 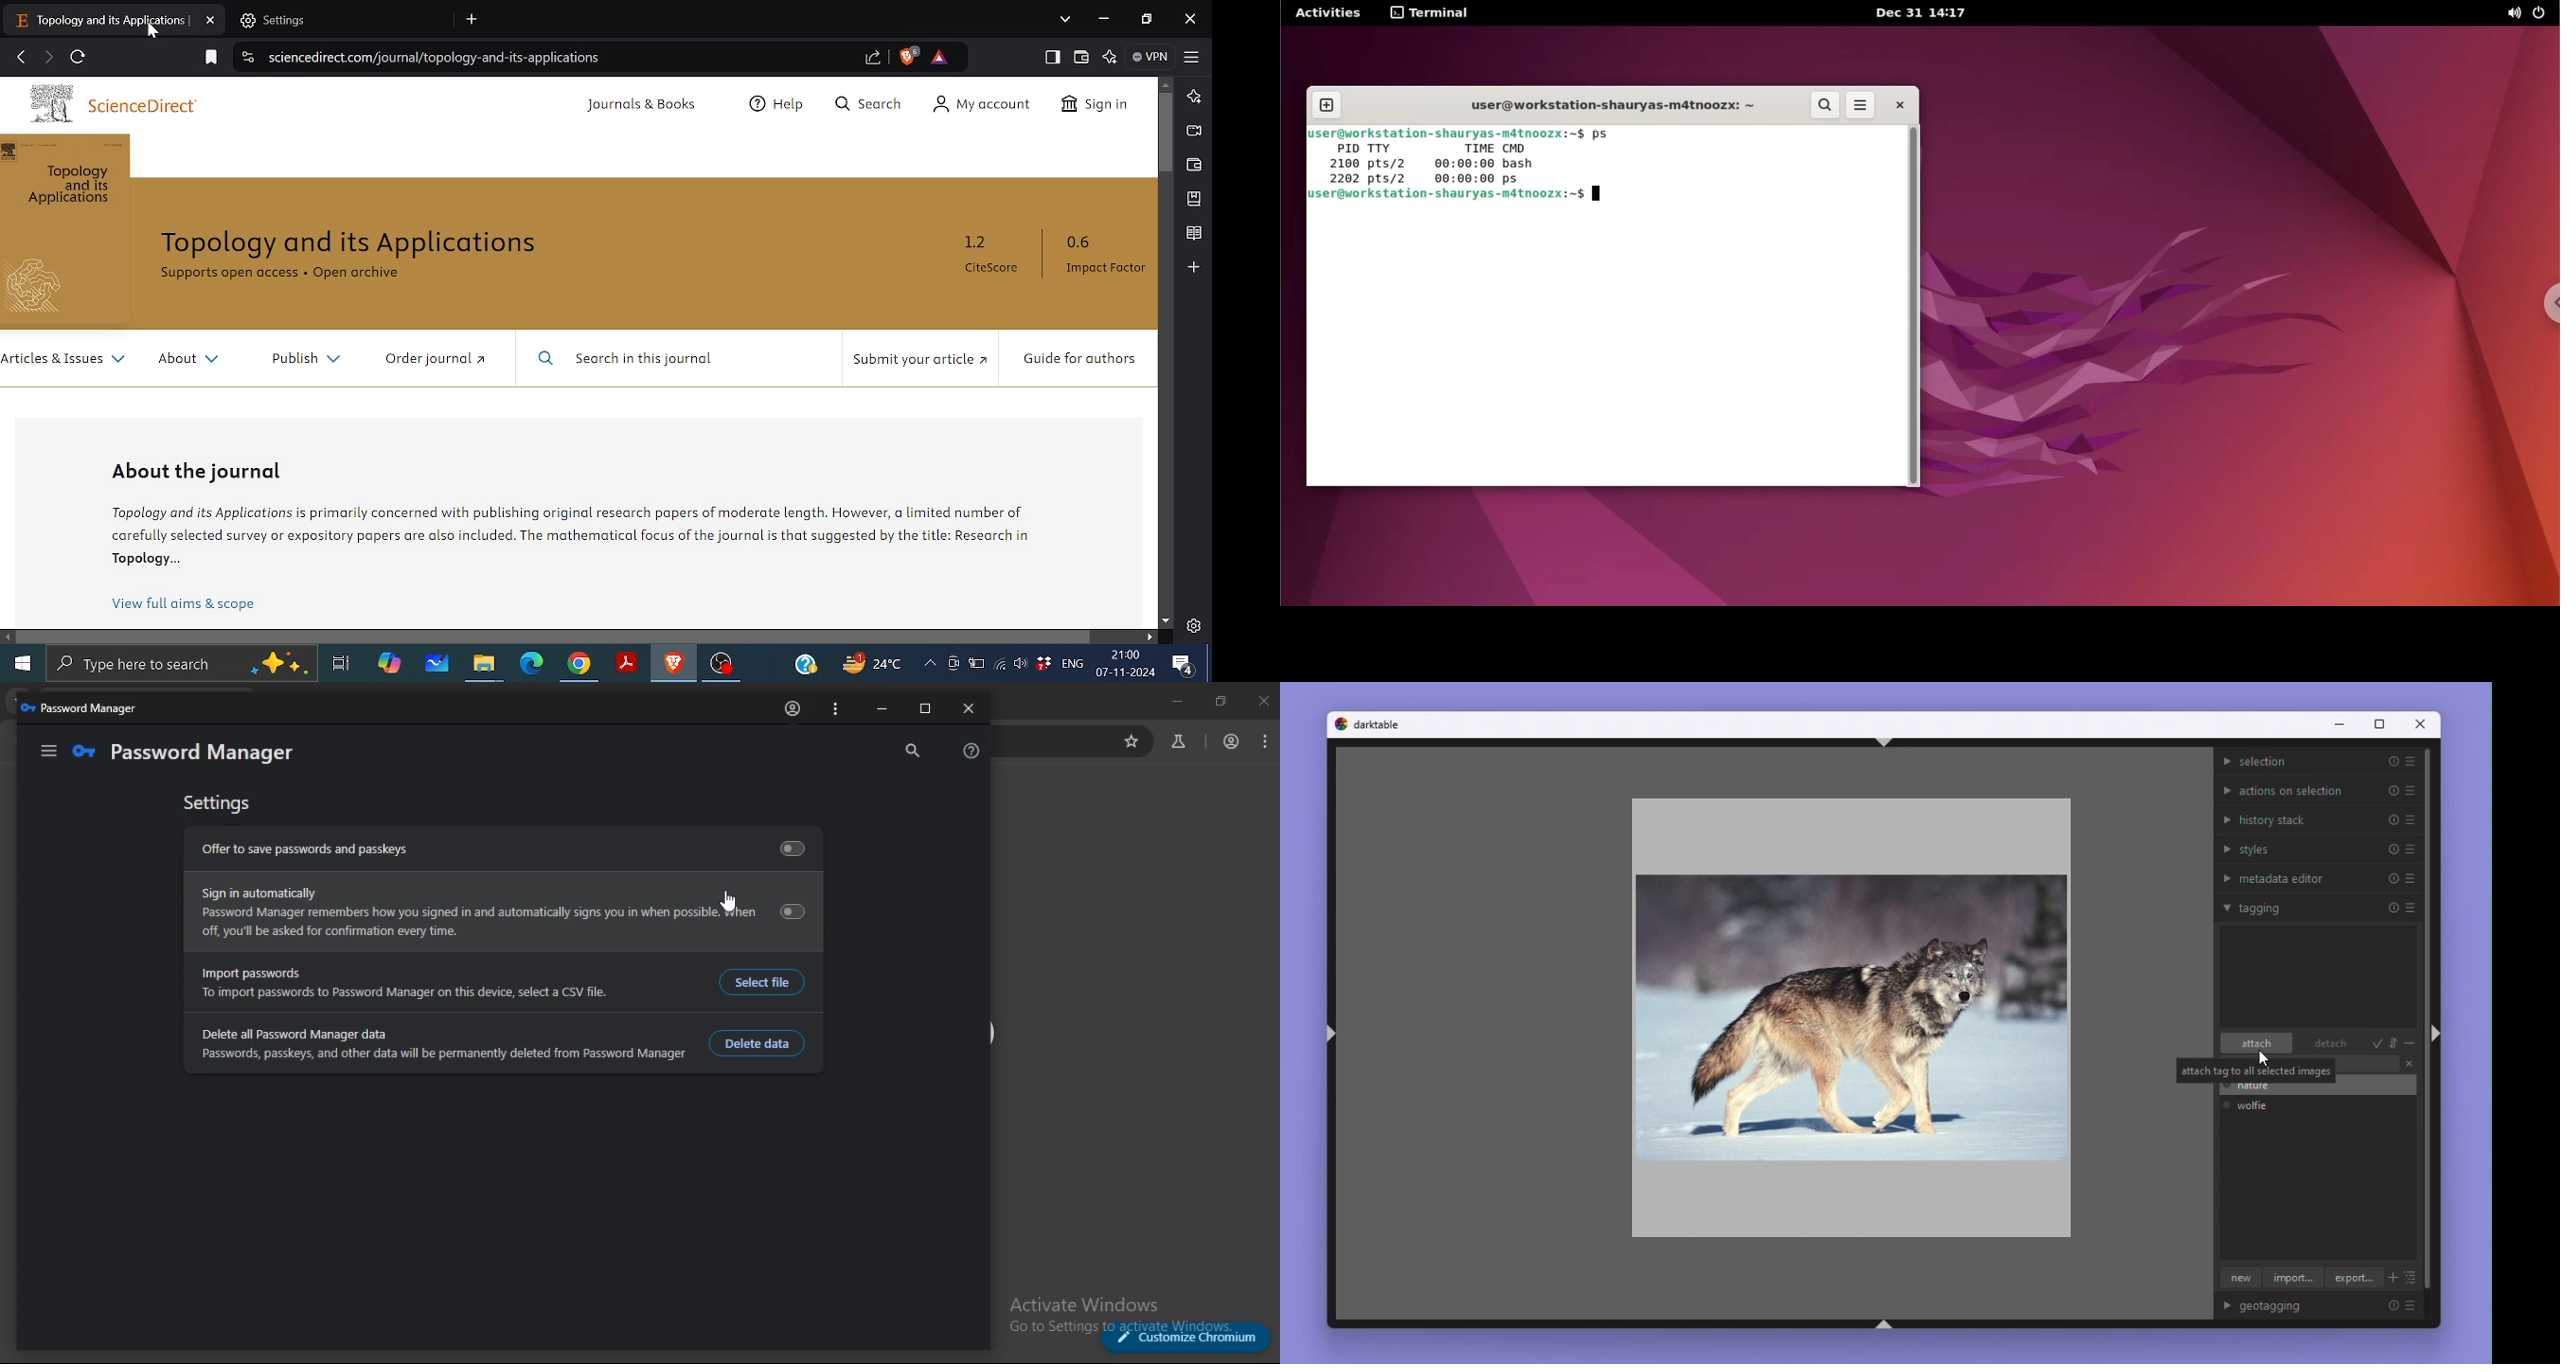 What do you see at coordinates (2422, 727) in the screenshot?
I see `Close` at bounding box center [2422, 727].